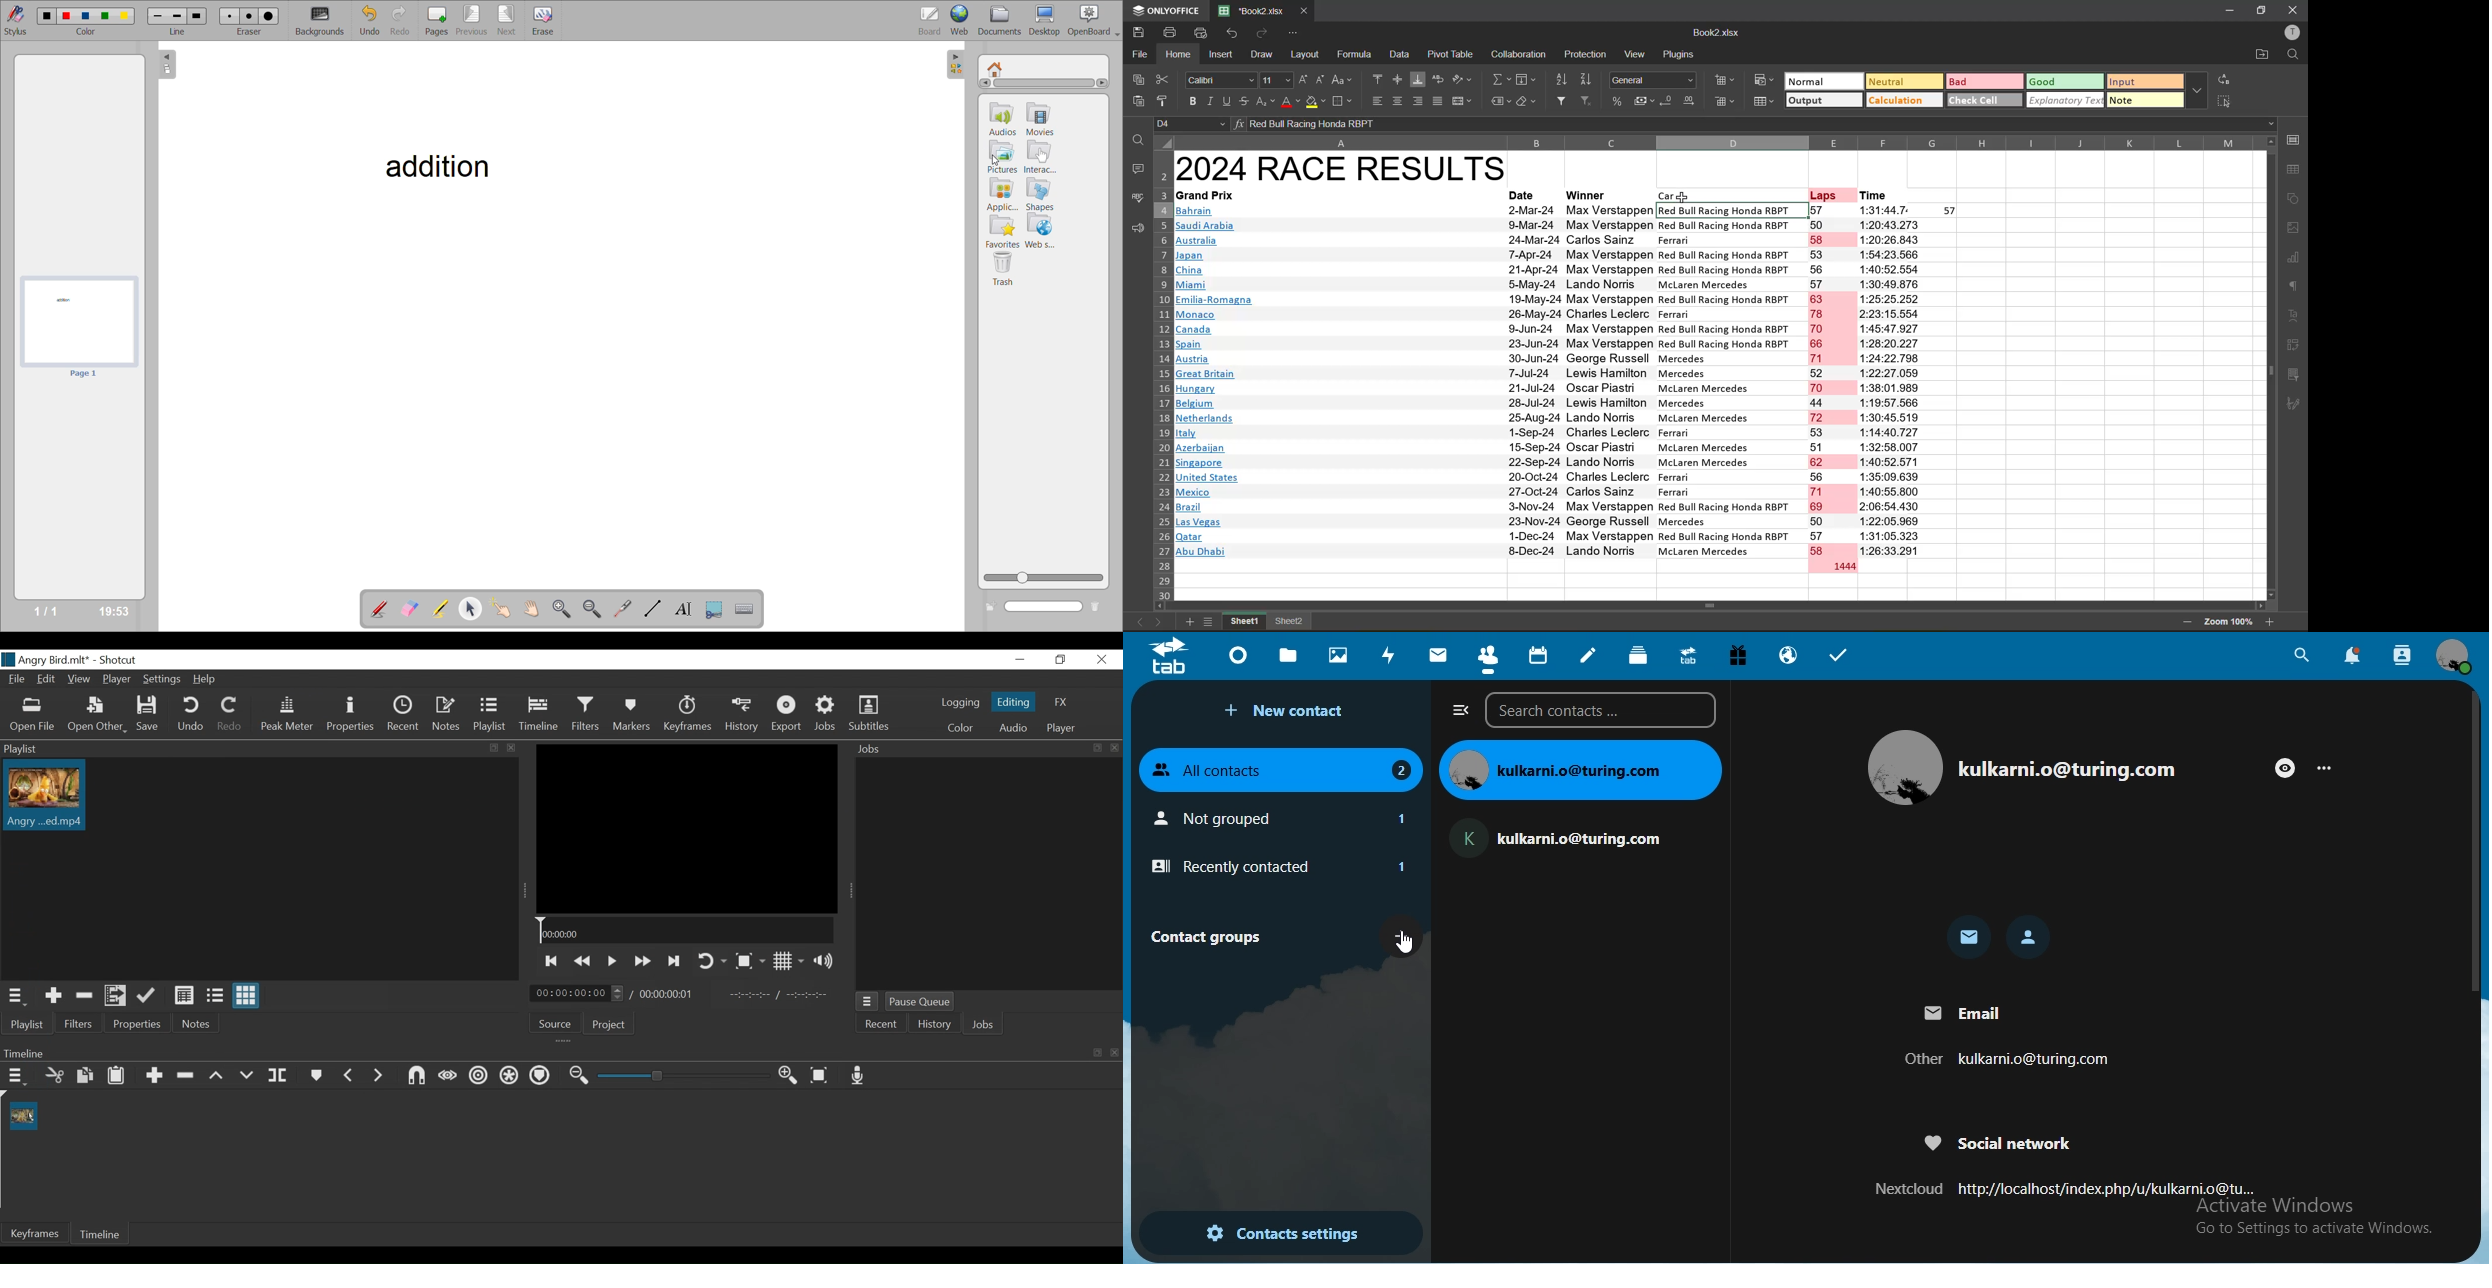 This screenshot has height=1288, width=2492. Describe the element at coordinates (154, 1076) in the screenshot. I see `Append` at that location.